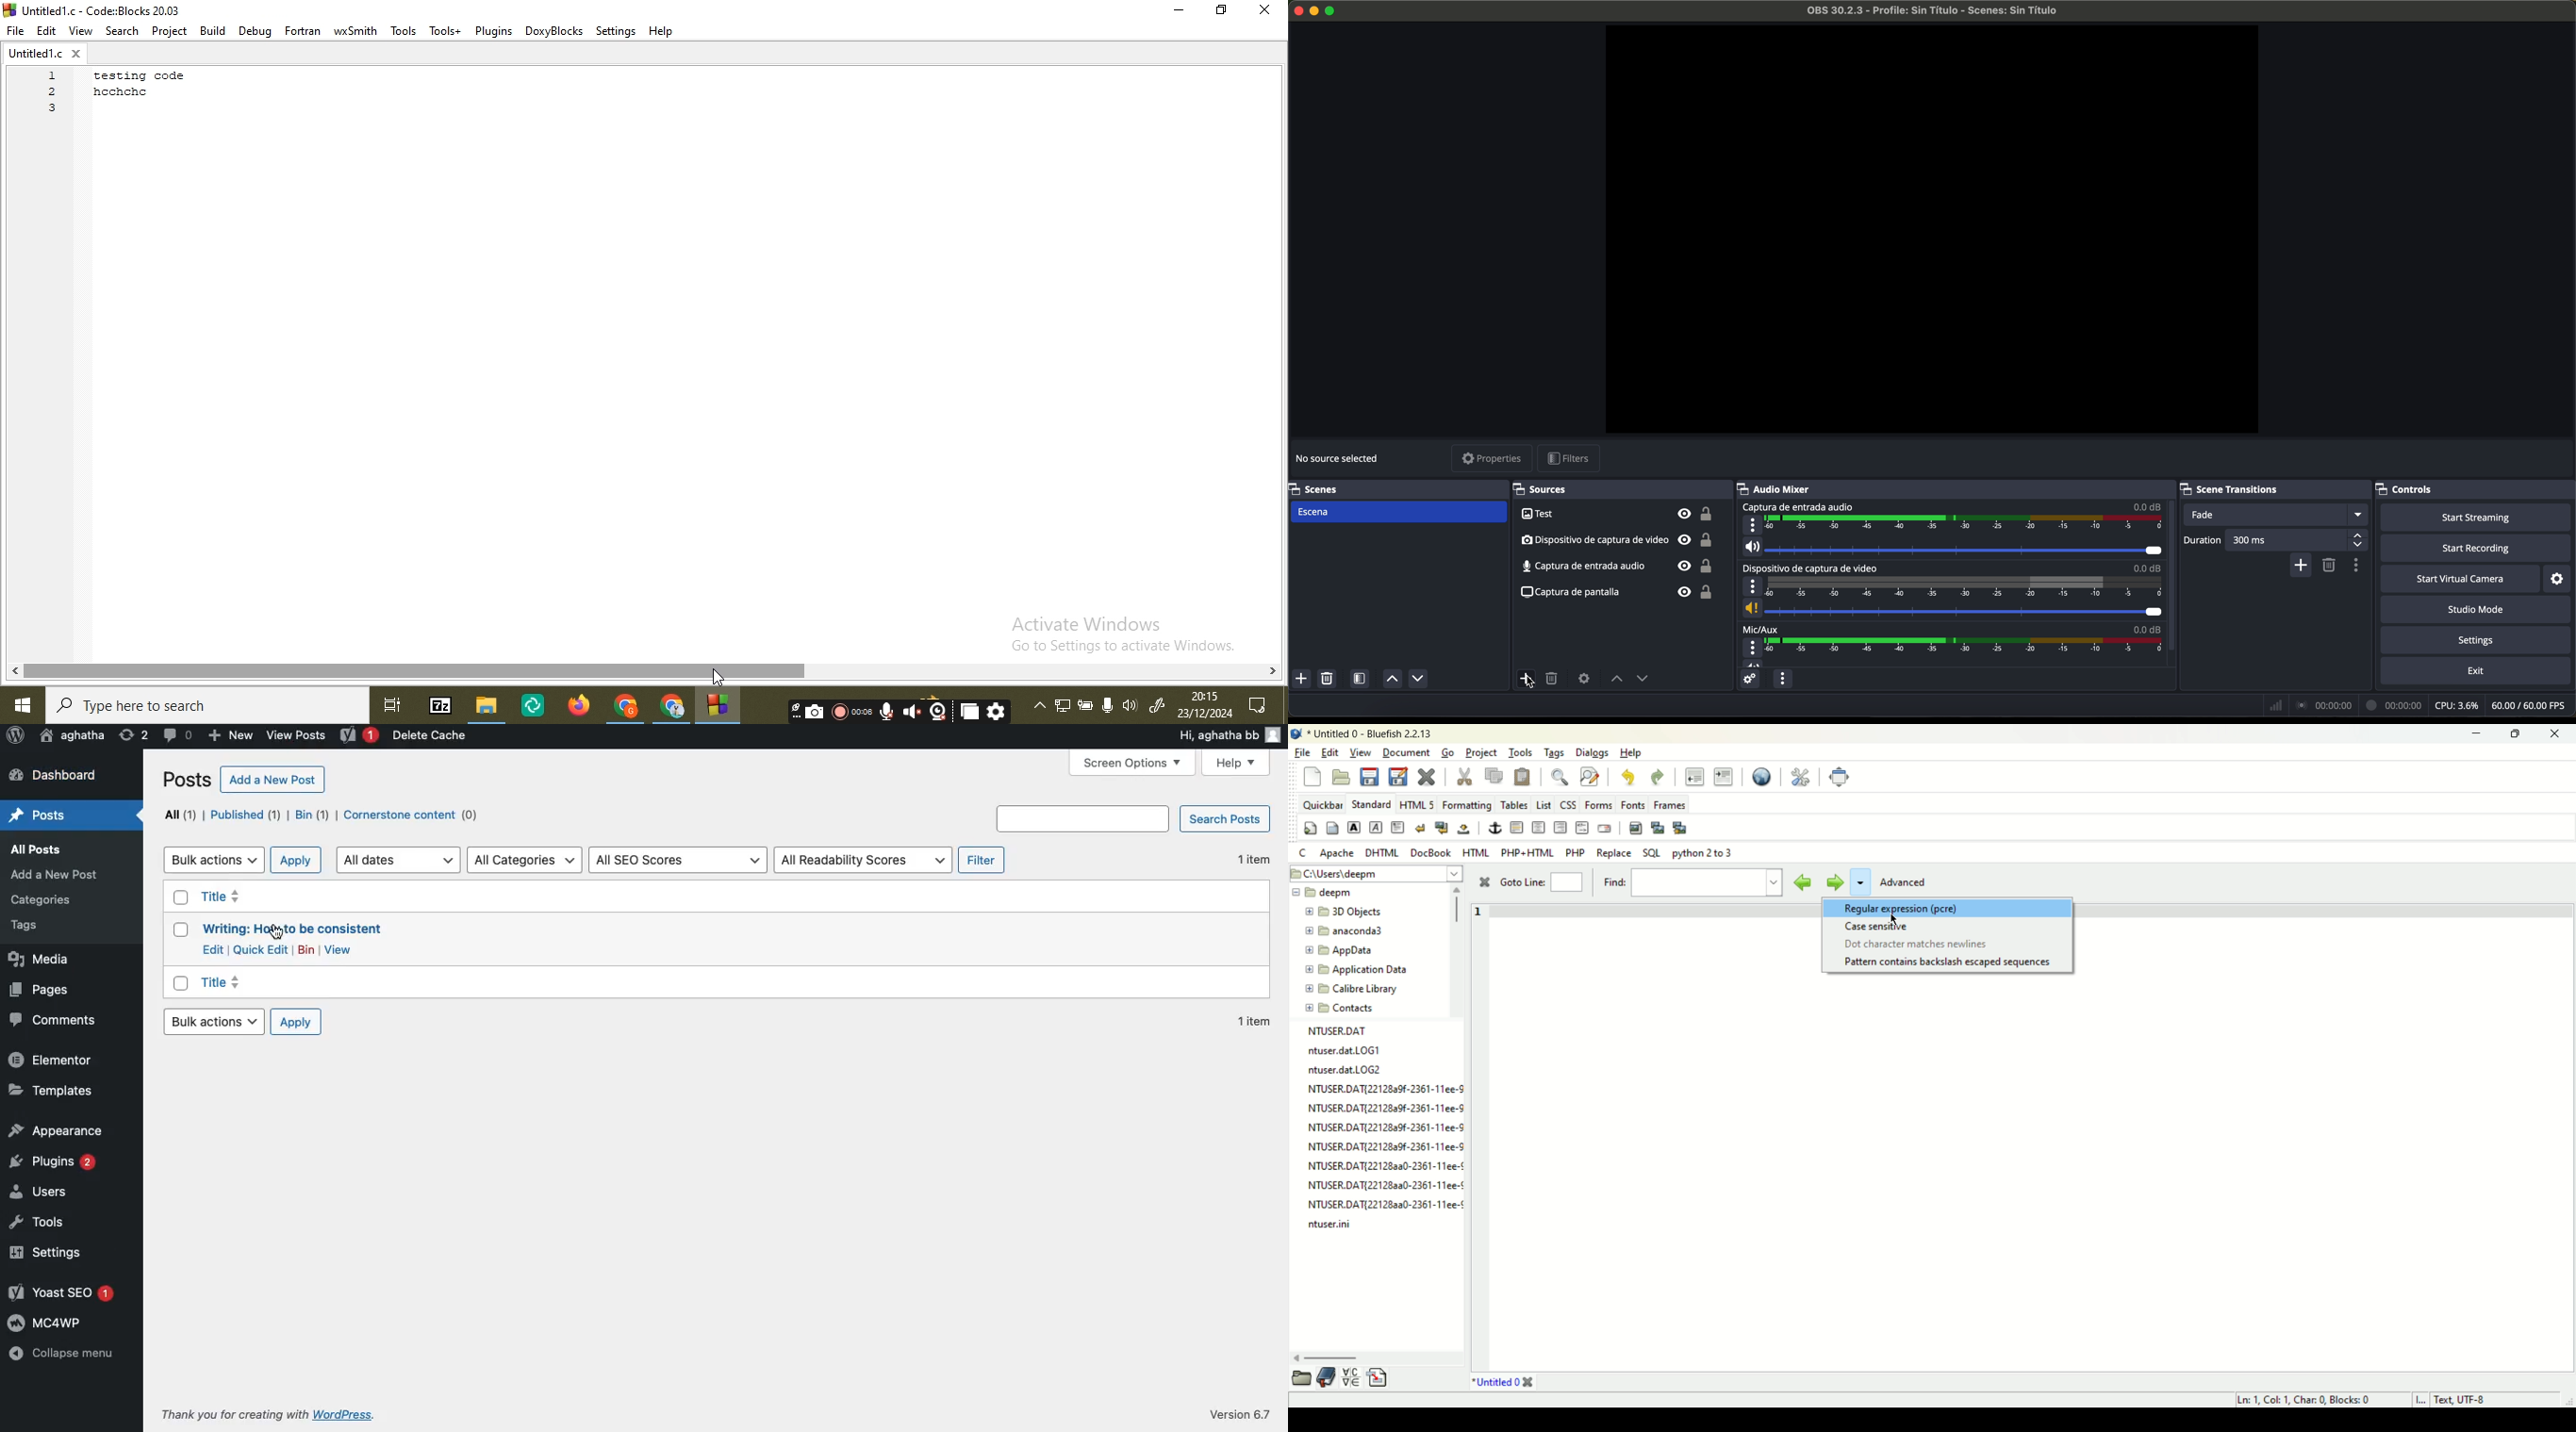 The height and width of the screenshot is (1456, 2576). Describe the element at coordinates (69, 737) in the screenshot. I see `Name` at that location.